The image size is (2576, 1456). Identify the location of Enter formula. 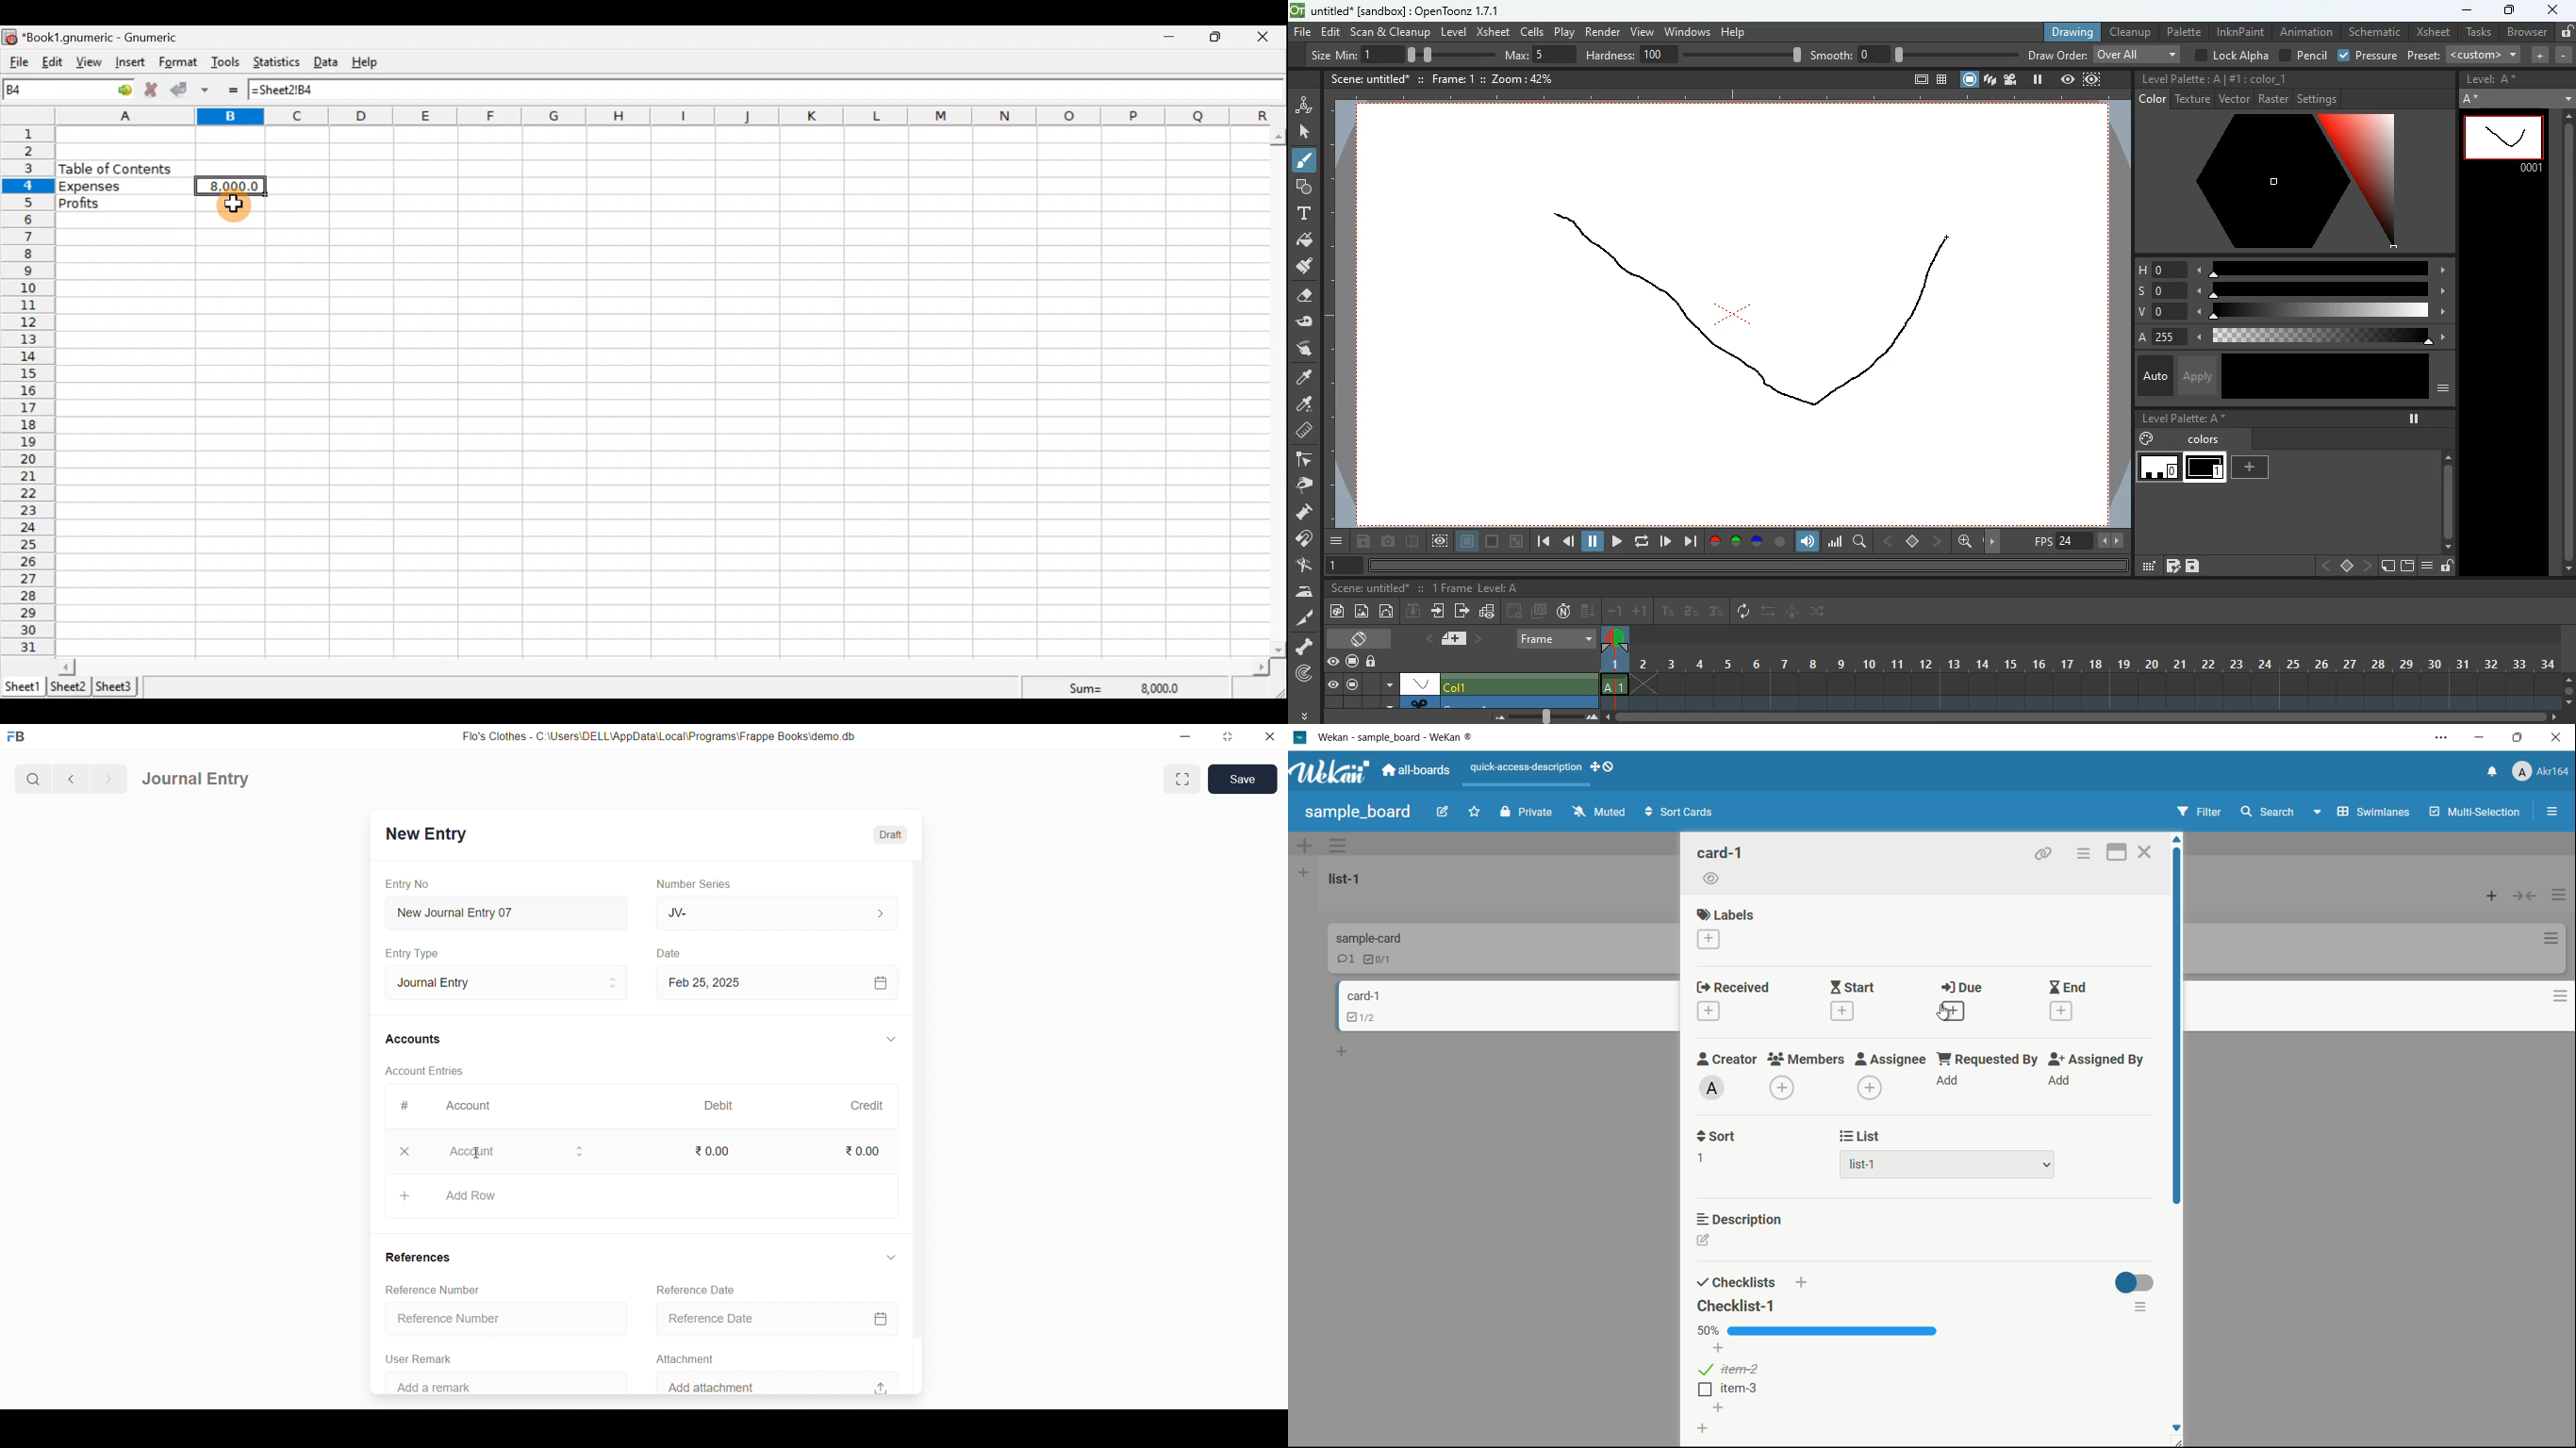
(236, 90).